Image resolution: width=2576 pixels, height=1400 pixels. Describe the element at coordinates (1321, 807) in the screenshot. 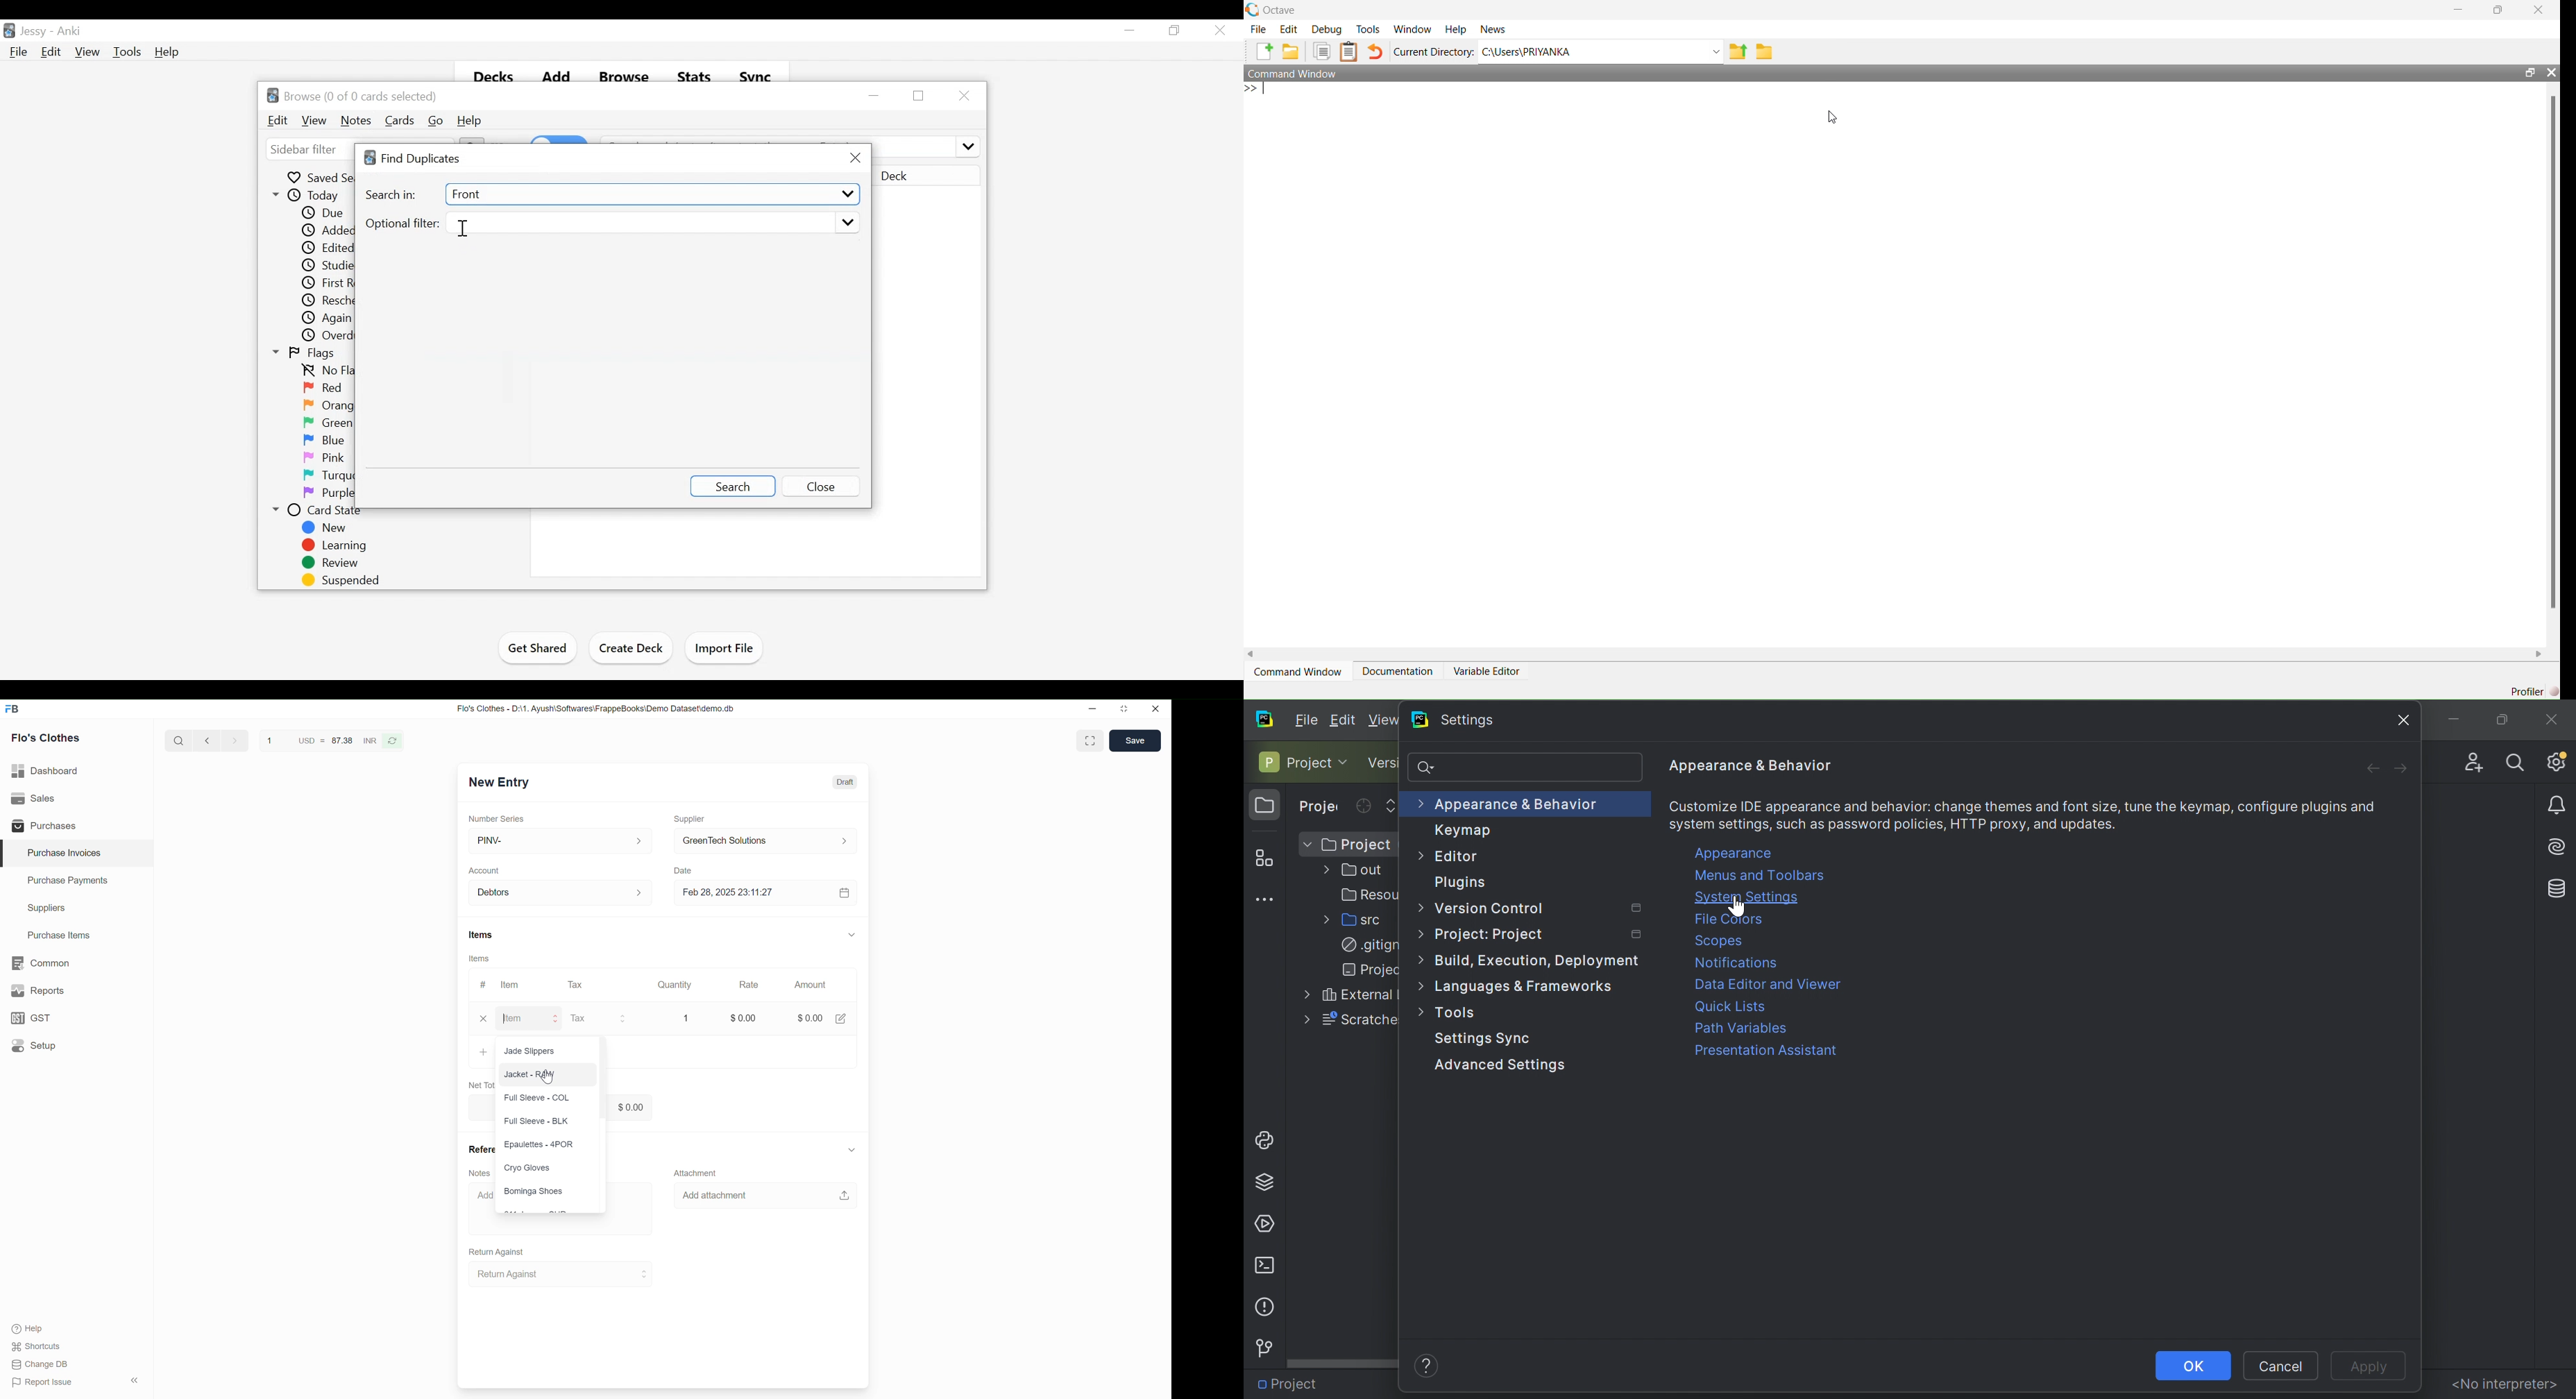

I see `Project` at that location.